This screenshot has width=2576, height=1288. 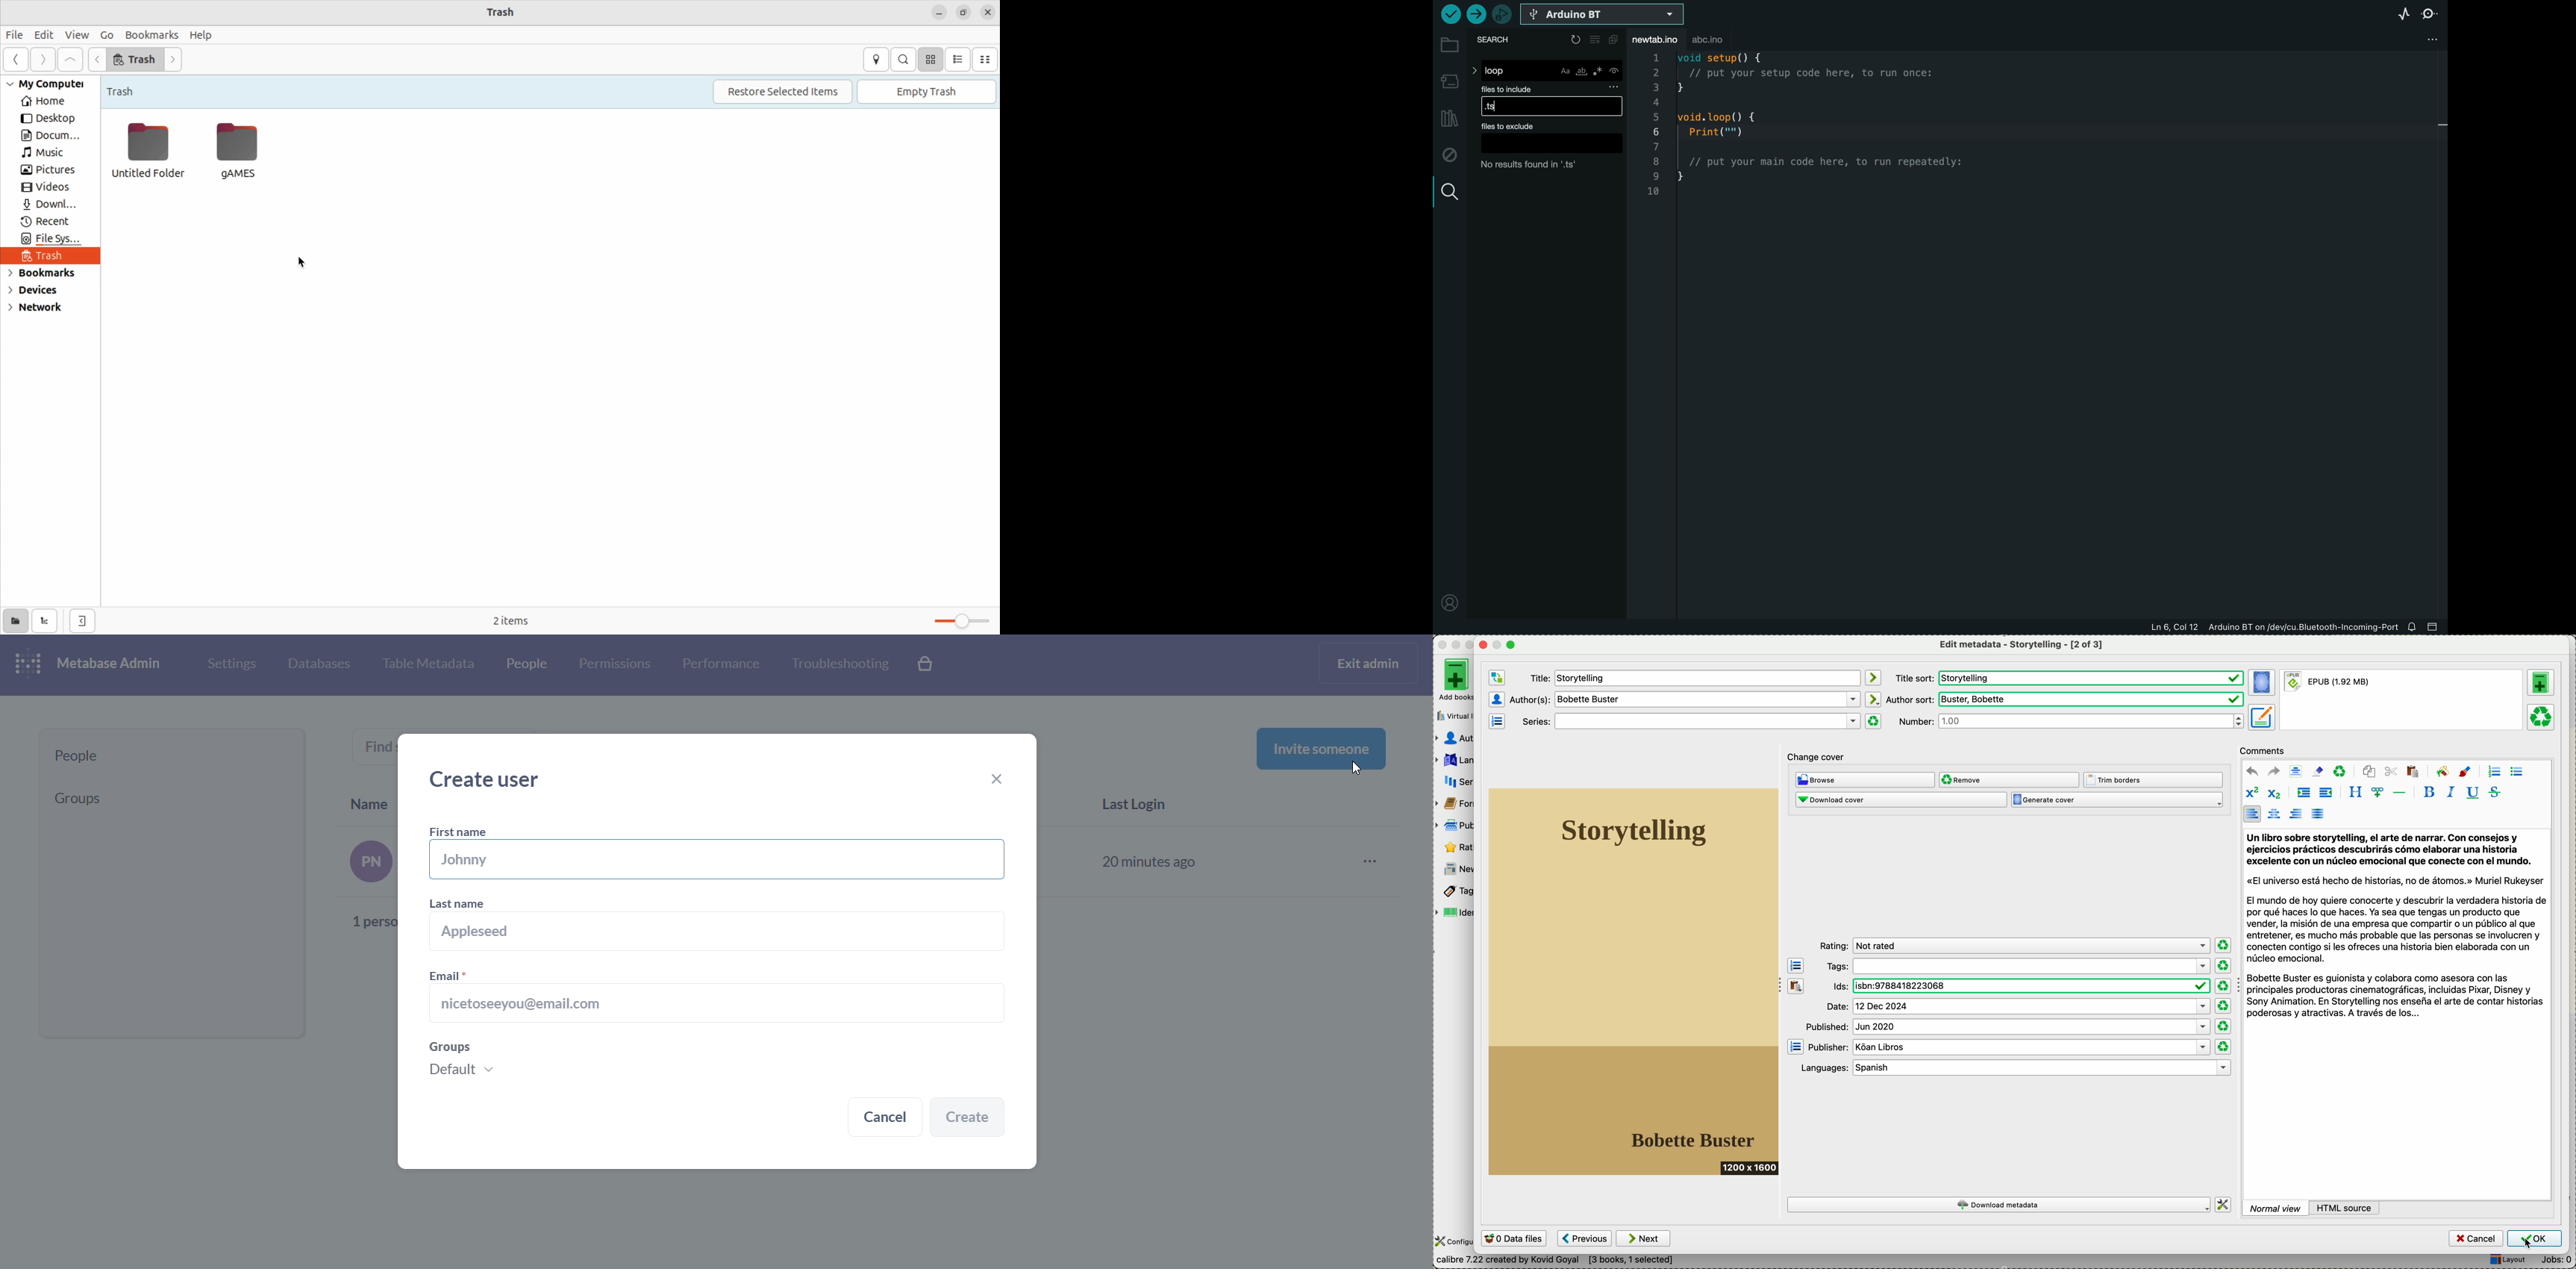 I want to click on clear date, so click(x=2222, y=1026).